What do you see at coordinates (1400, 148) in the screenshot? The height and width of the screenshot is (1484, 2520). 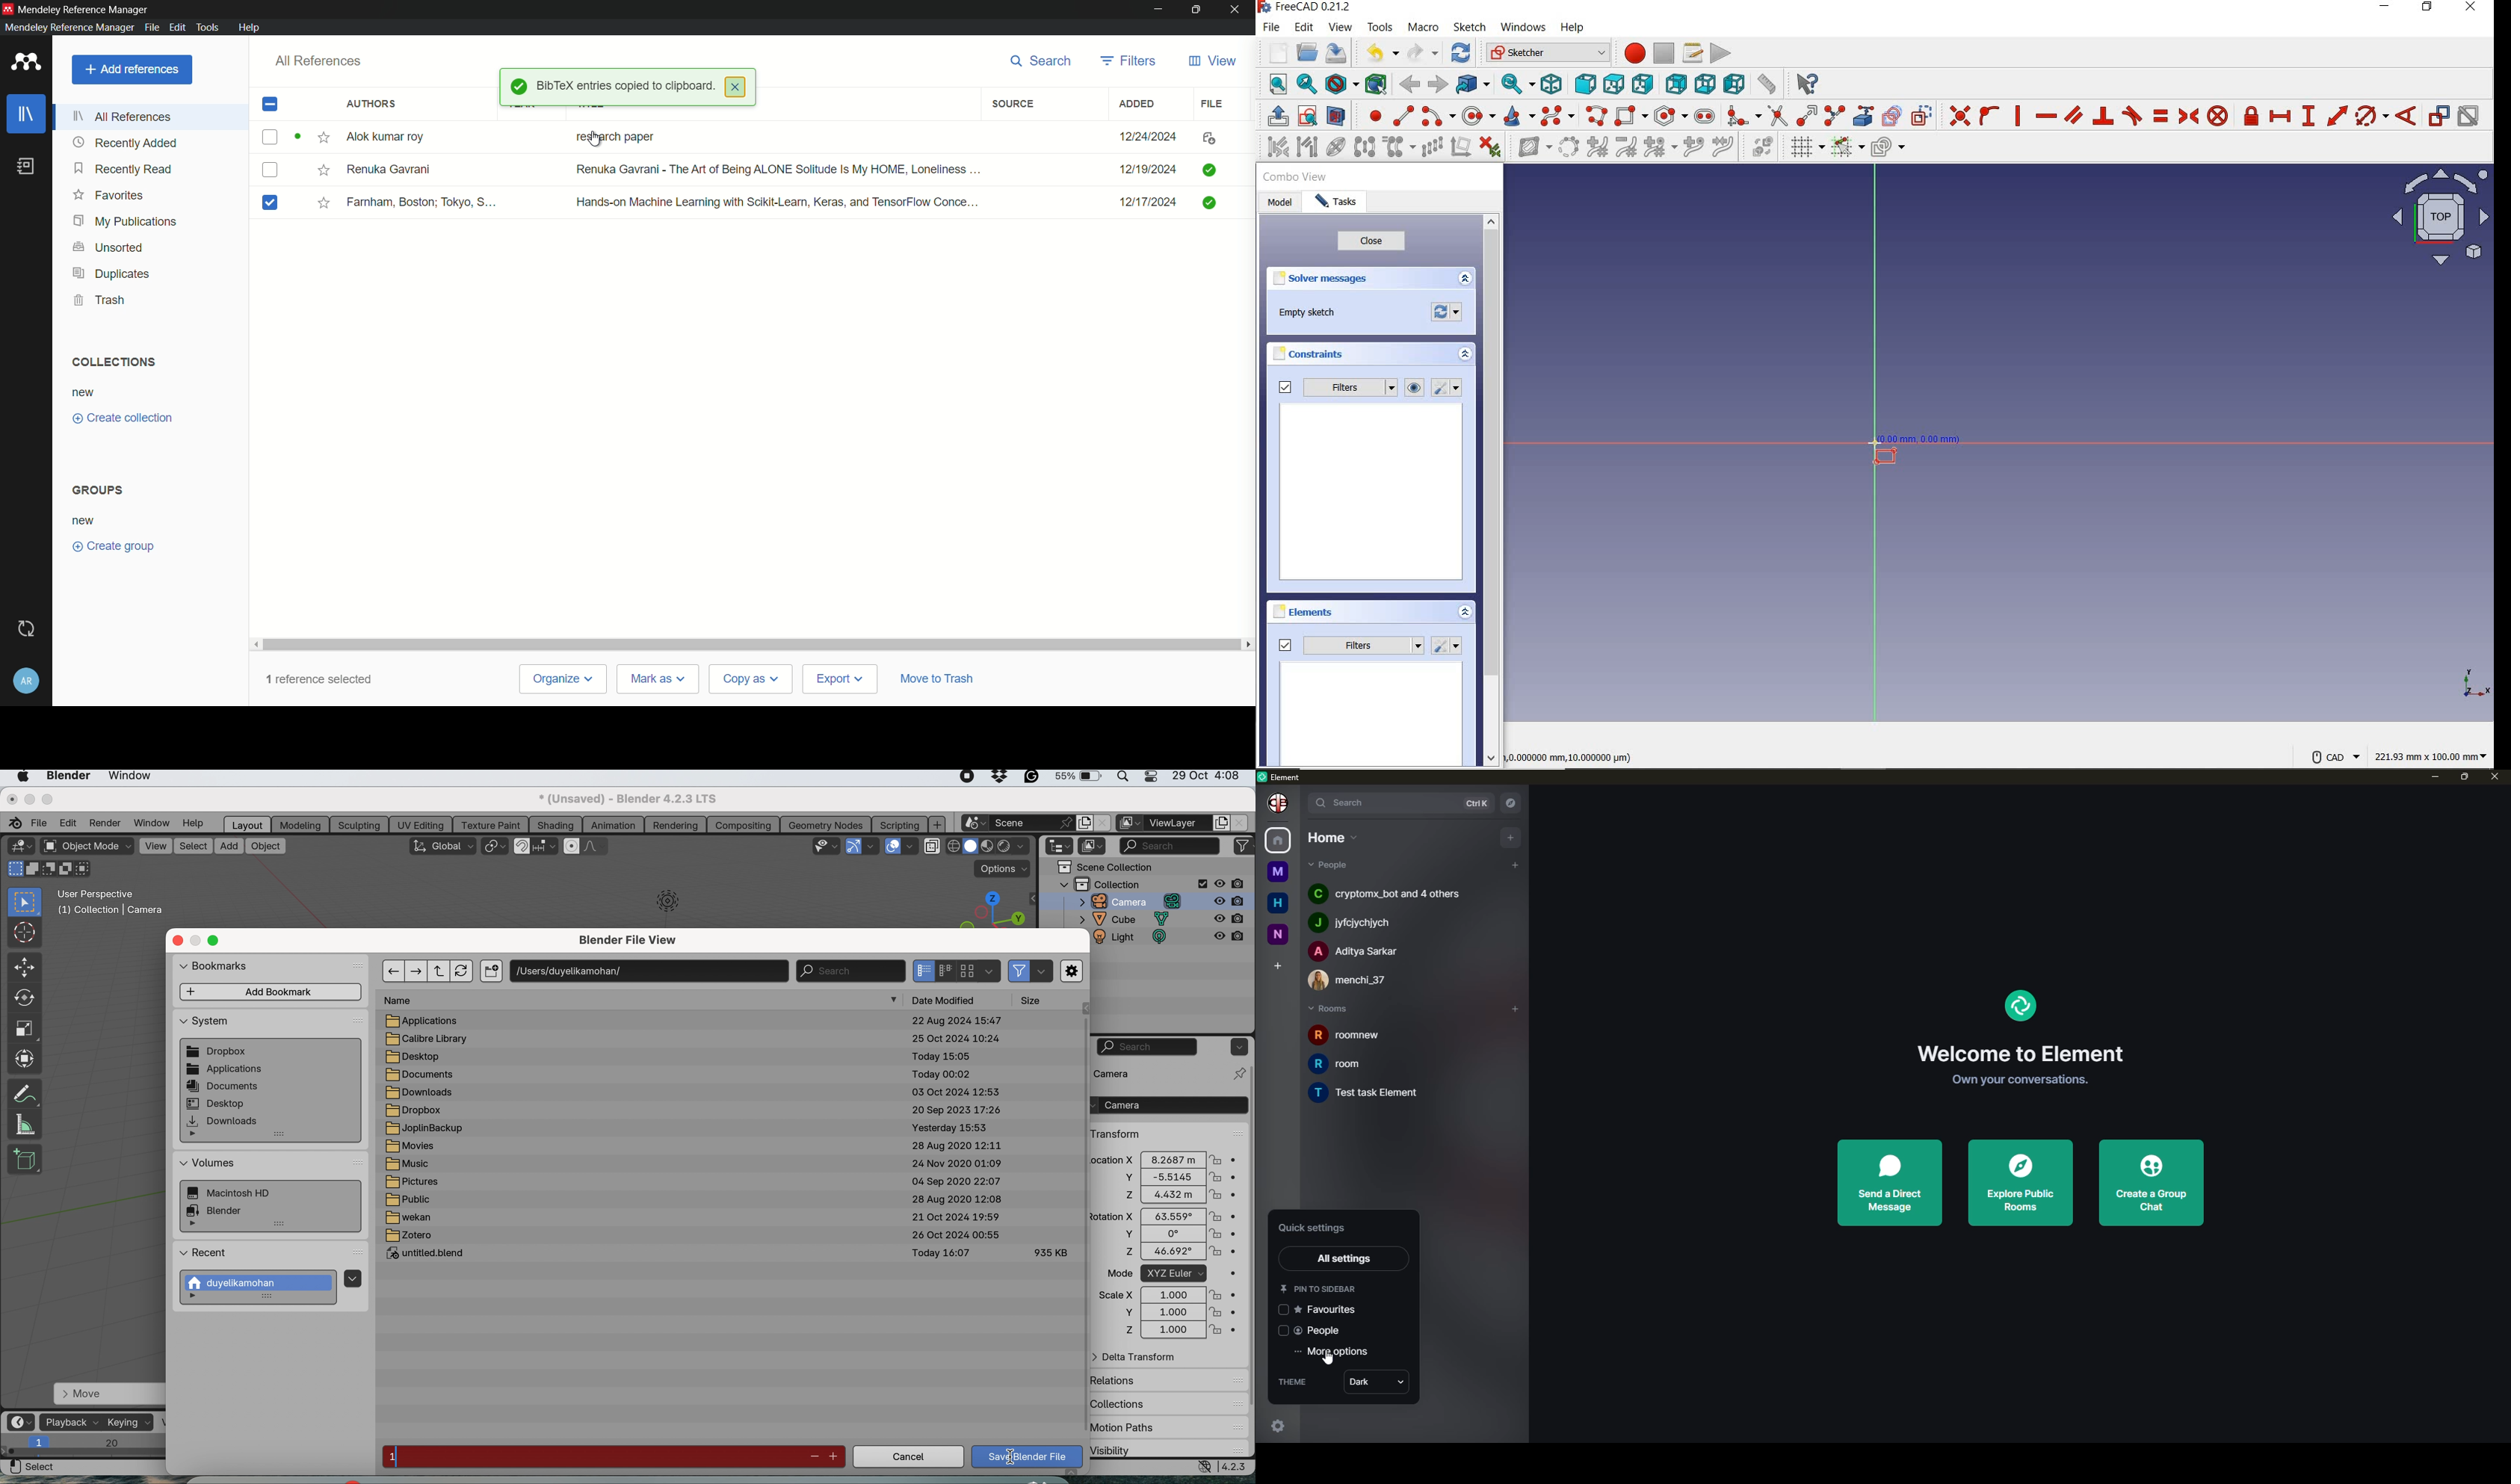 I see `clone` at bounding box center [1400, 148].